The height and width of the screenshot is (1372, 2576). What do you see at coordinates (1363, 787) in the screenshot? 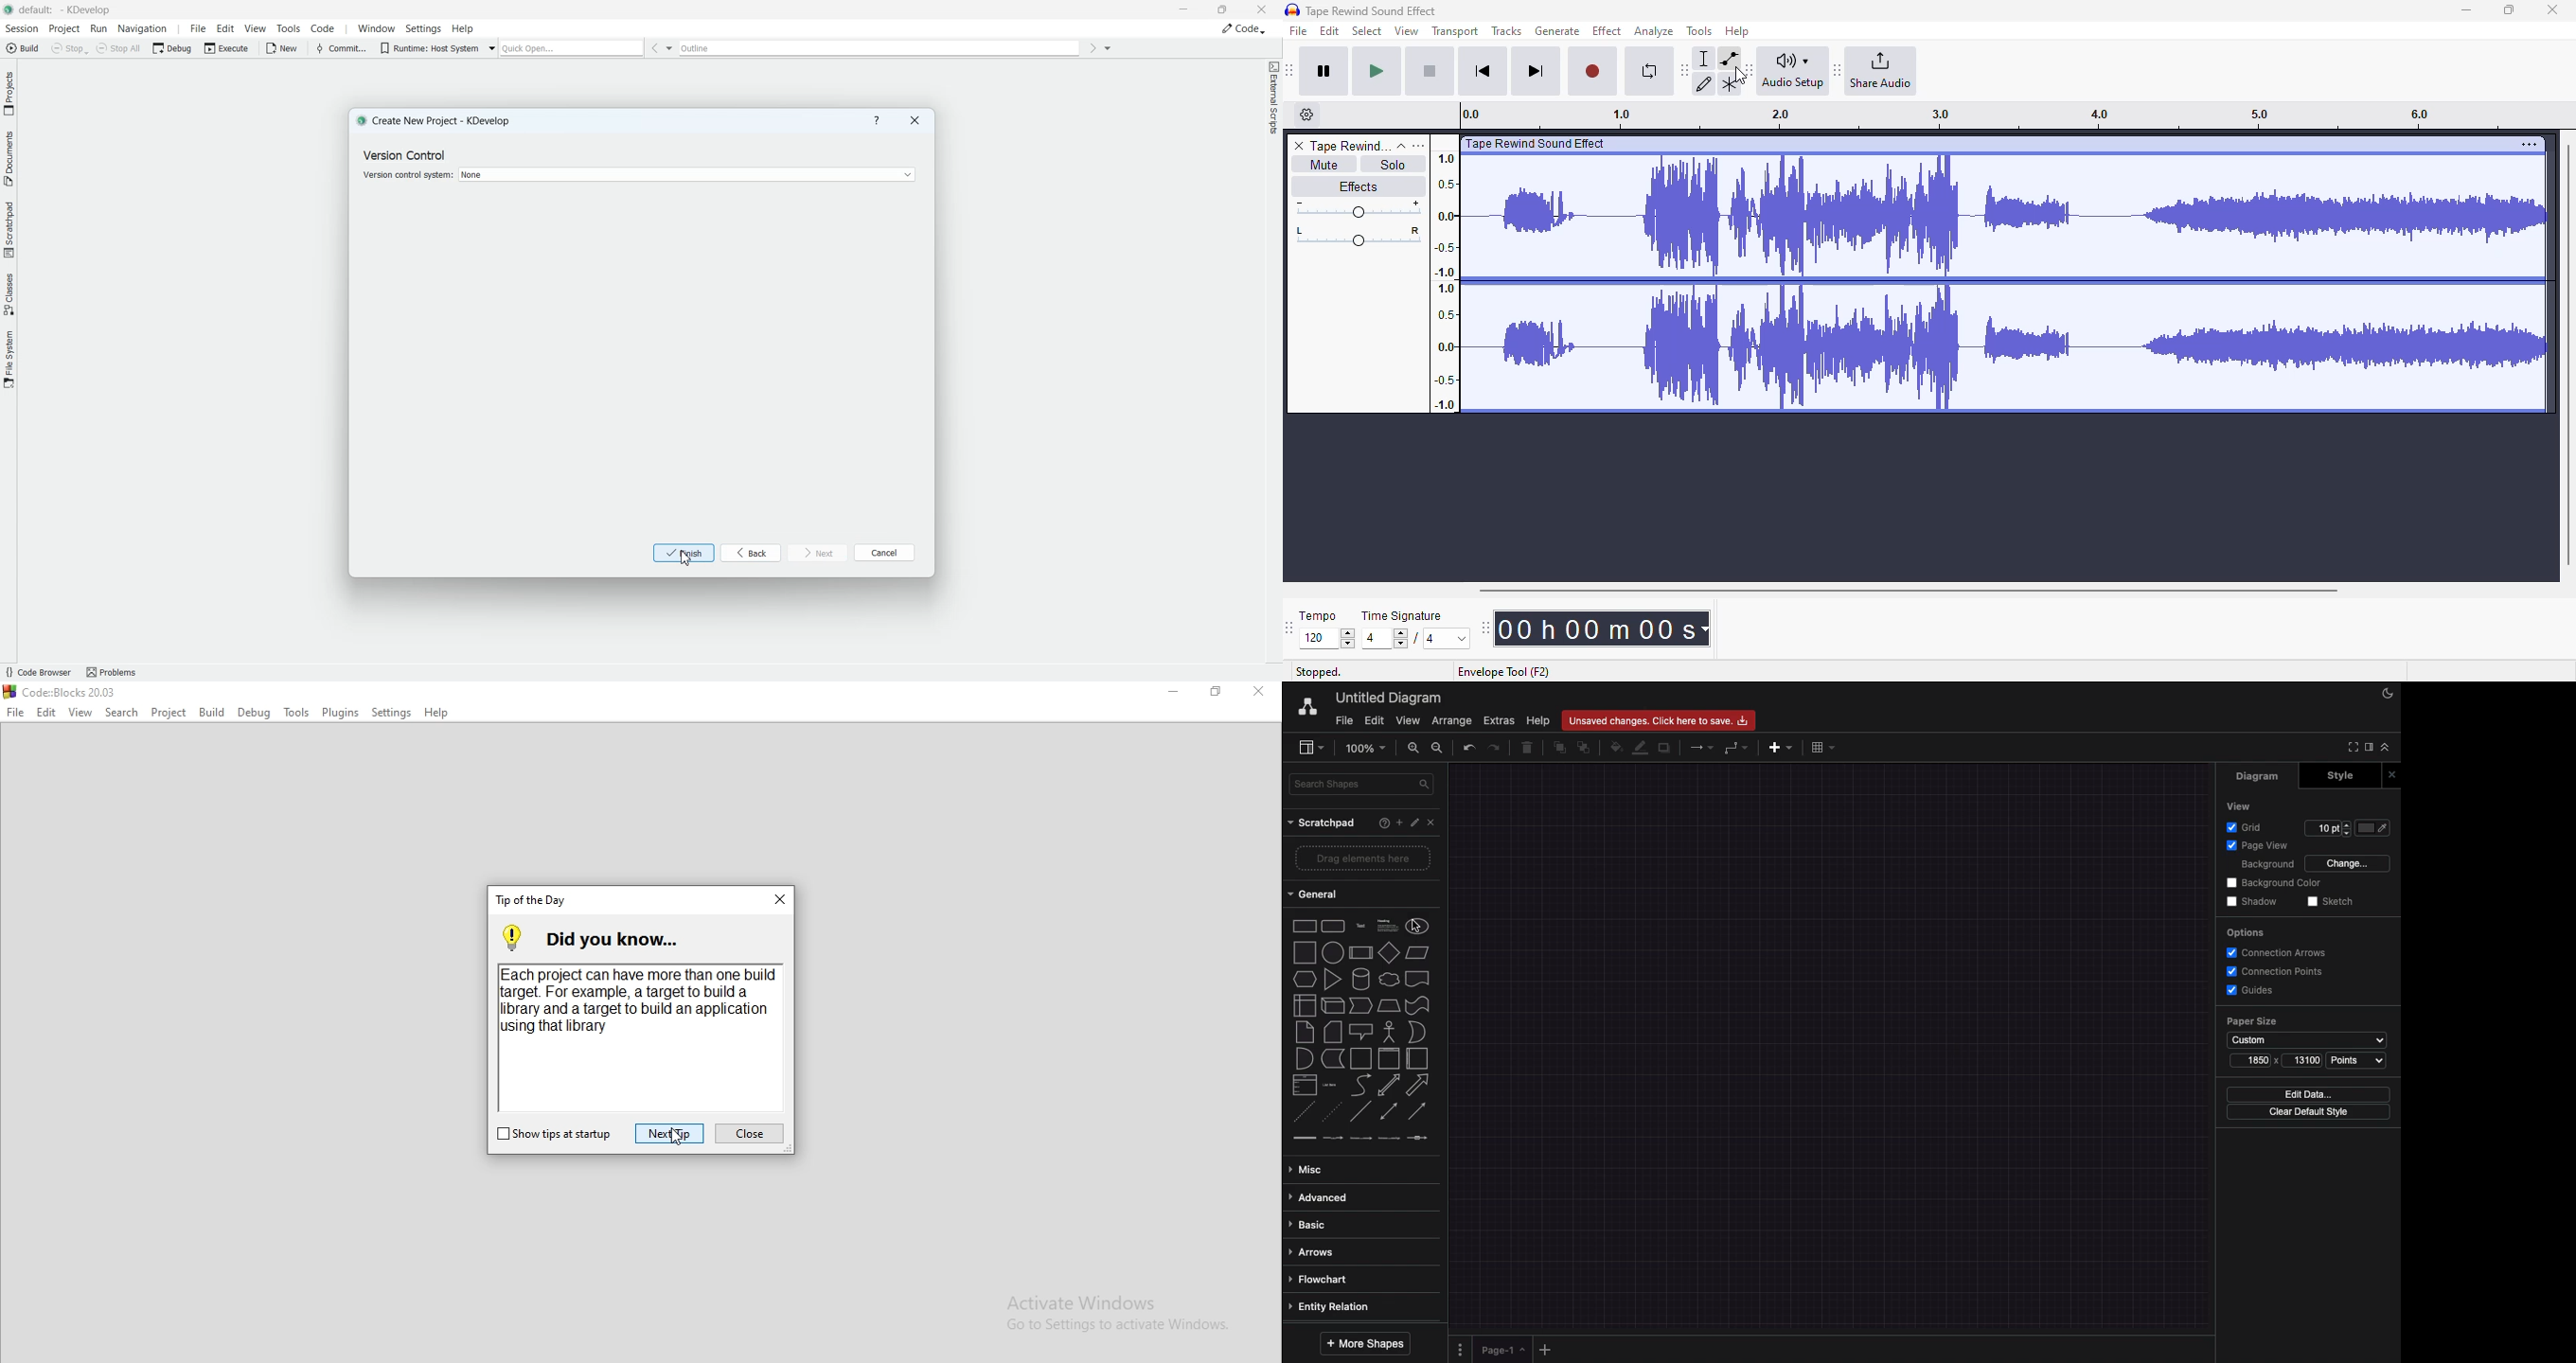
I see `Search shapes` at bounding box center [1363, 787].